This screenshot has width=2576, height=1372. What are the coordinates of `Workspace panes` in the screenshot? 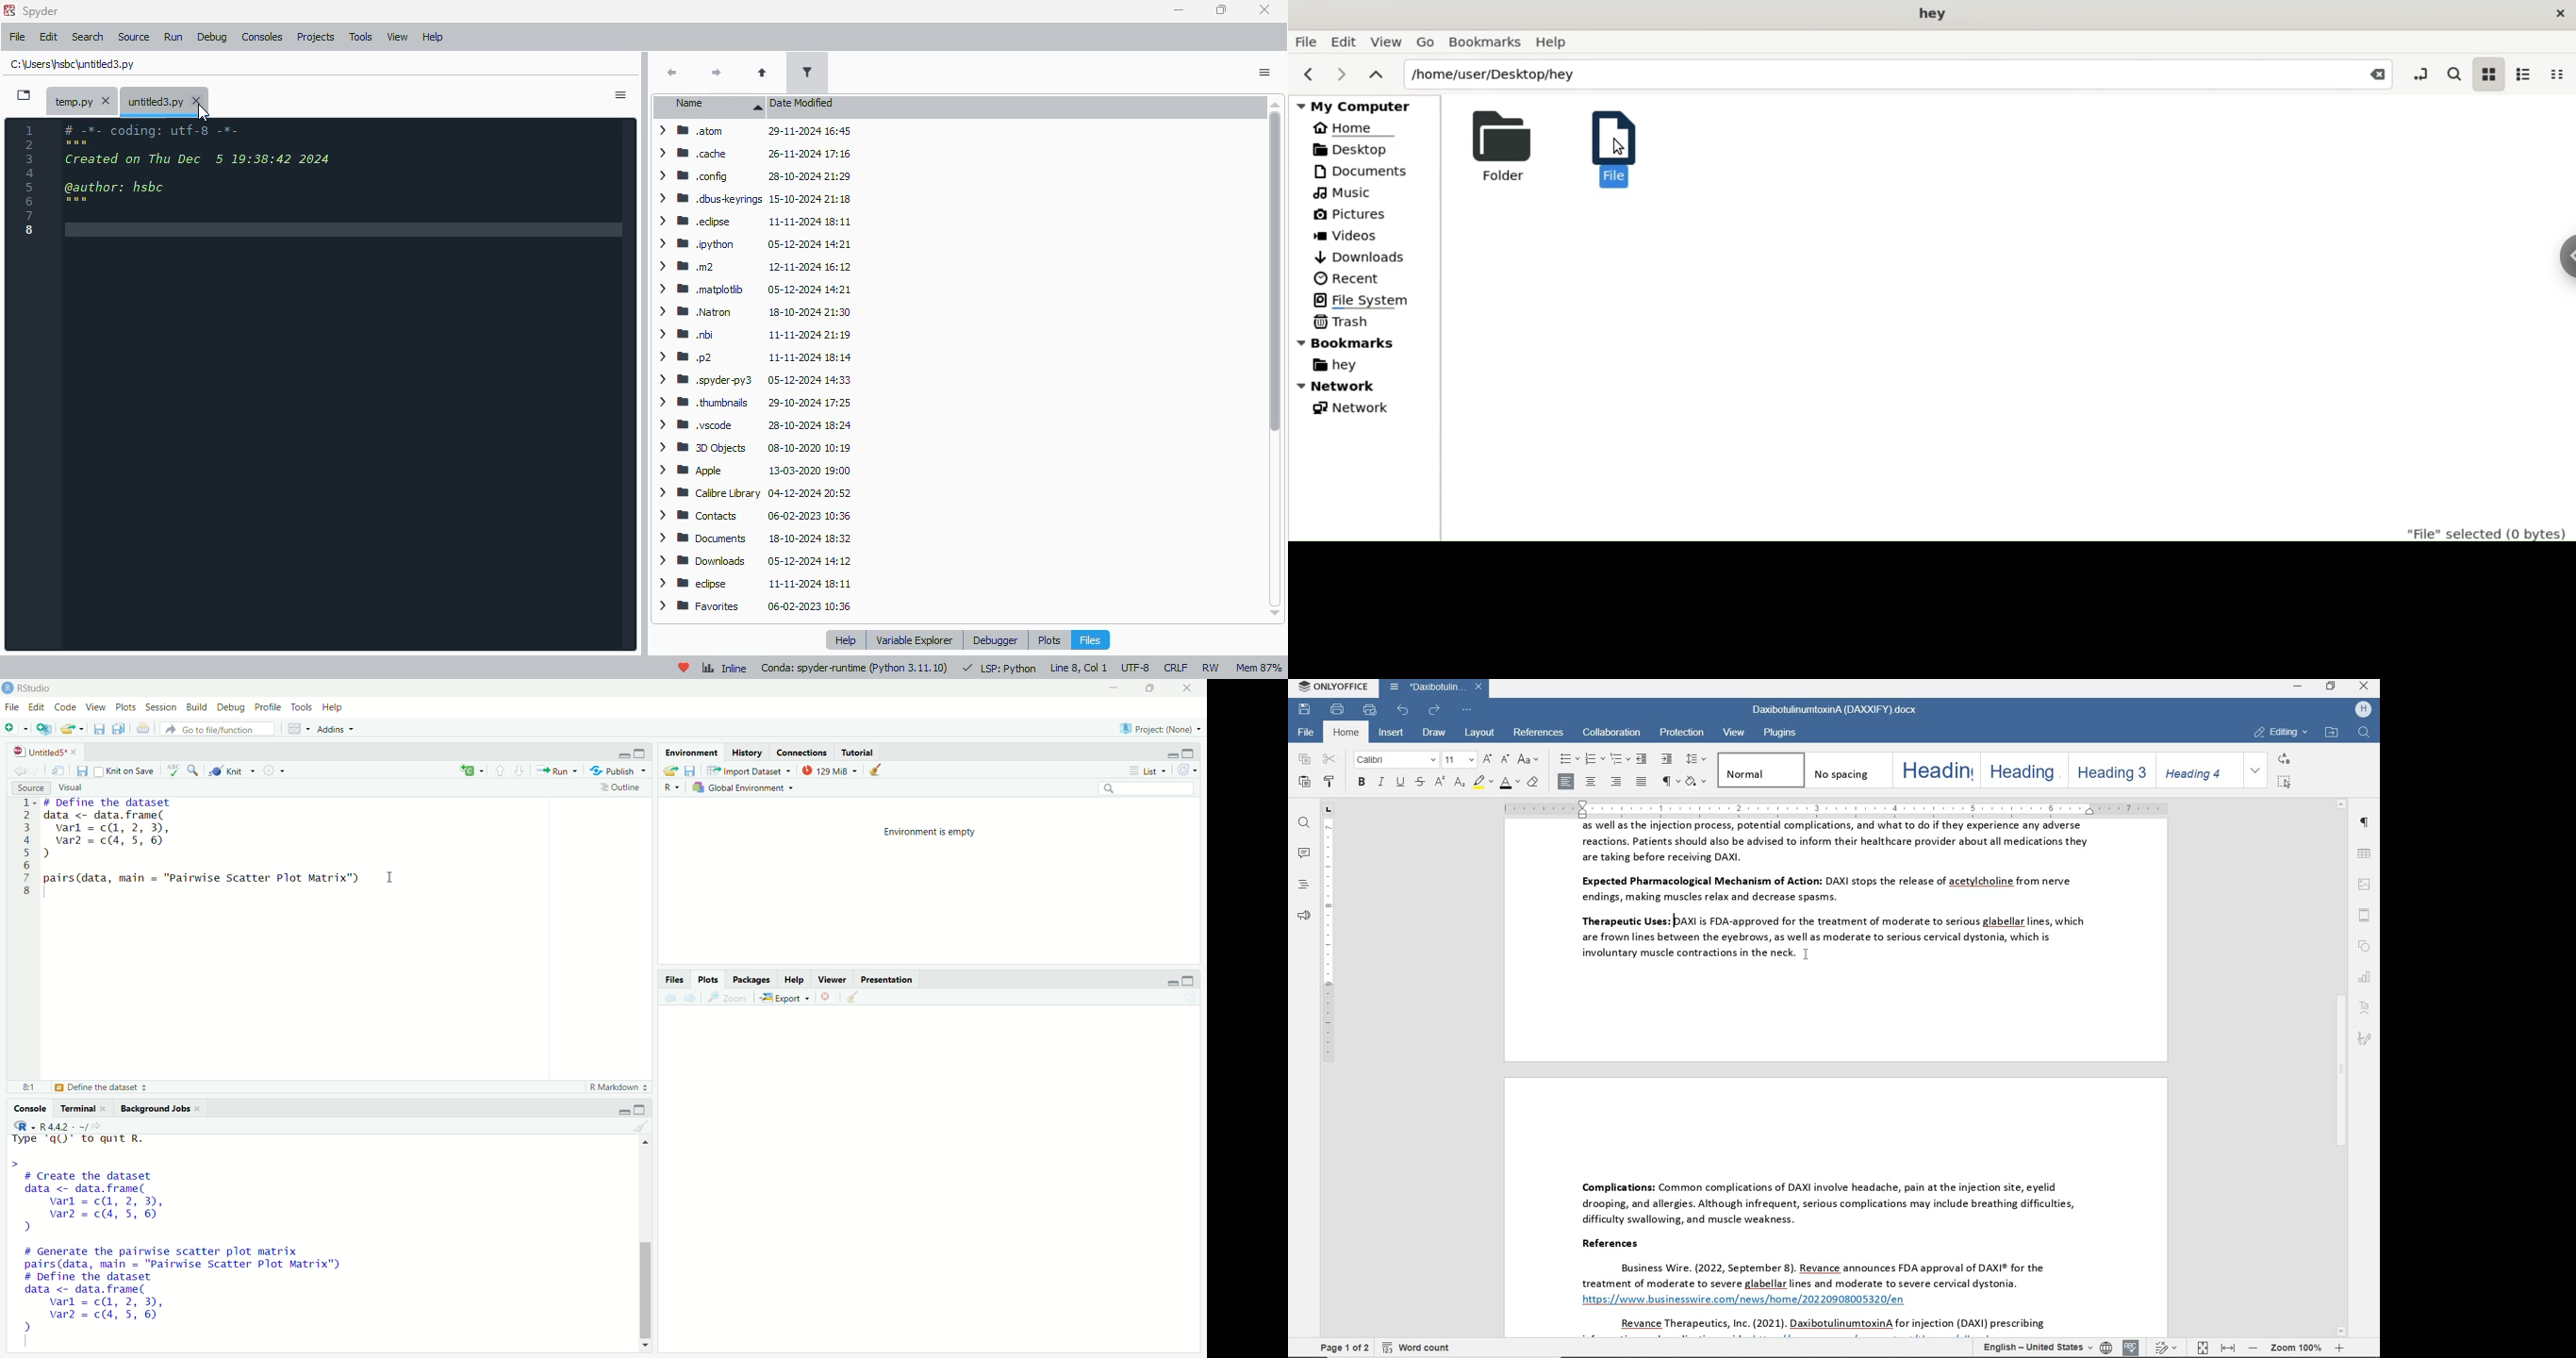 It's located at (296, 727).